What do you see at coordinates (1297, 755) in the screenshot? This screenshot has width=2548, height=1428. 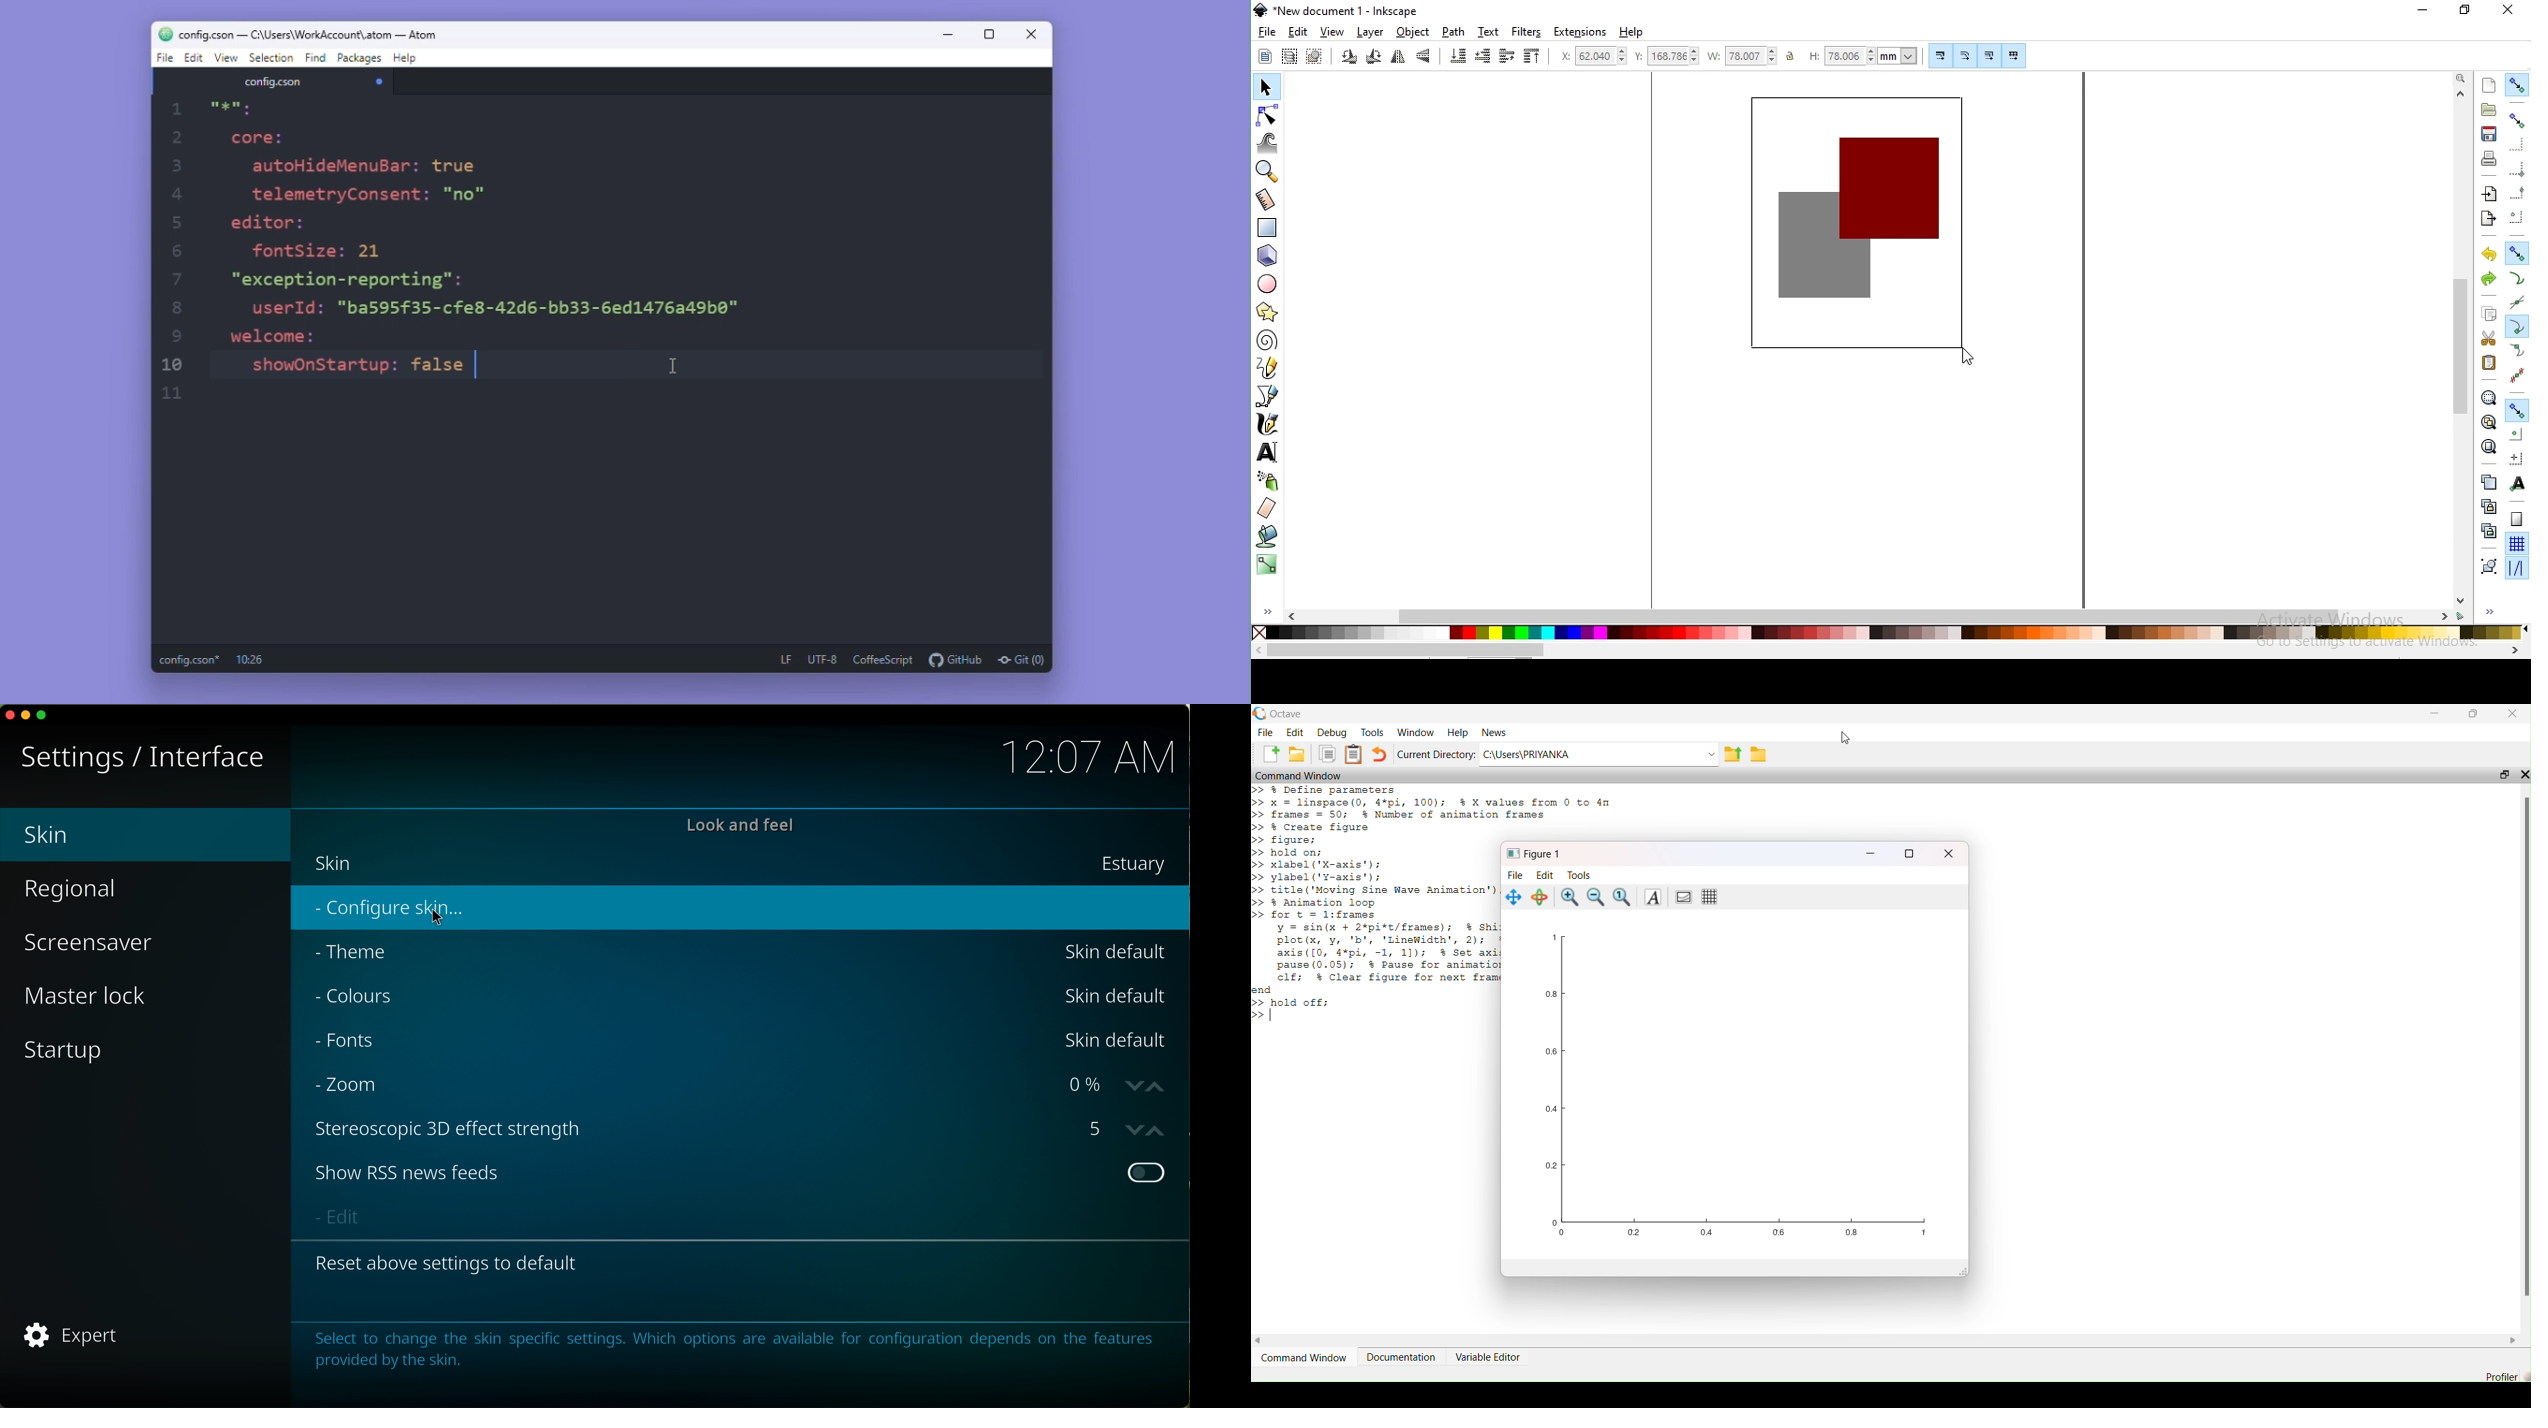 I see `save` at bounding box center [1297, 755].